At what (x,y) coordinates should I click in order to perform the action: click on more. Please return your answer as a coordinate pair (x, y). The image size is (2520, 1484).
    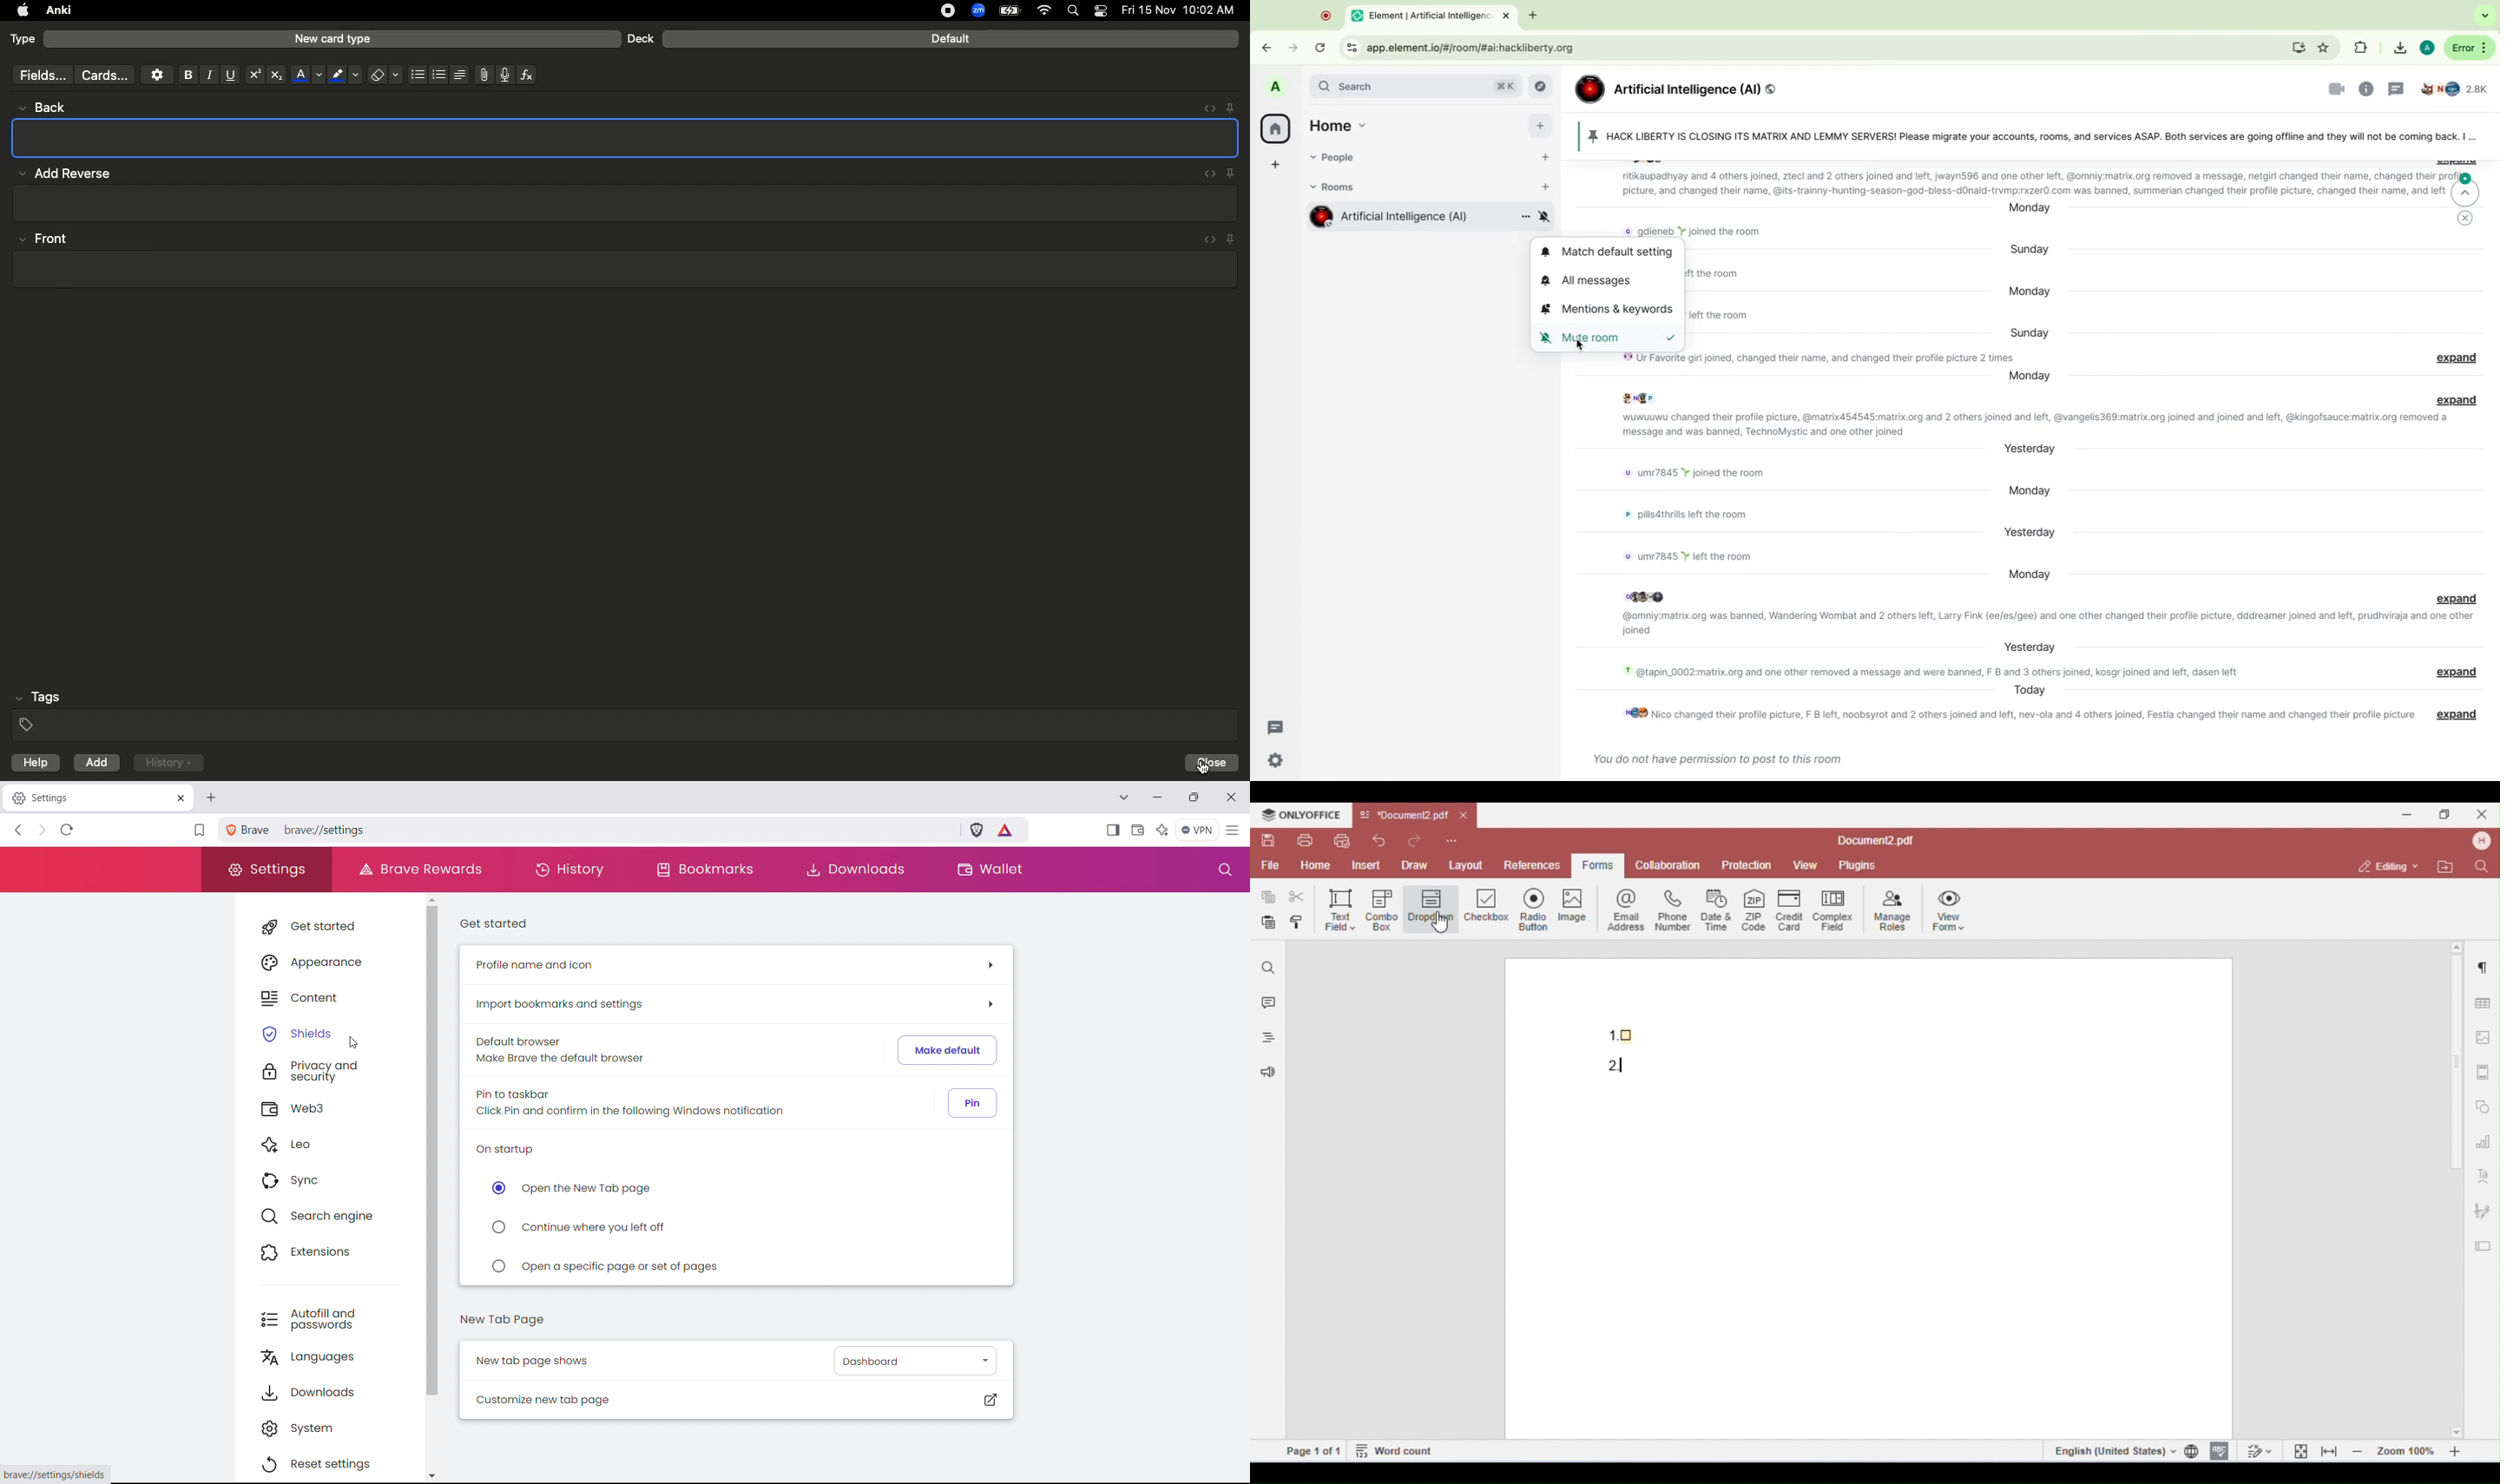
    Looking at the image, I should click on (2475, 139).